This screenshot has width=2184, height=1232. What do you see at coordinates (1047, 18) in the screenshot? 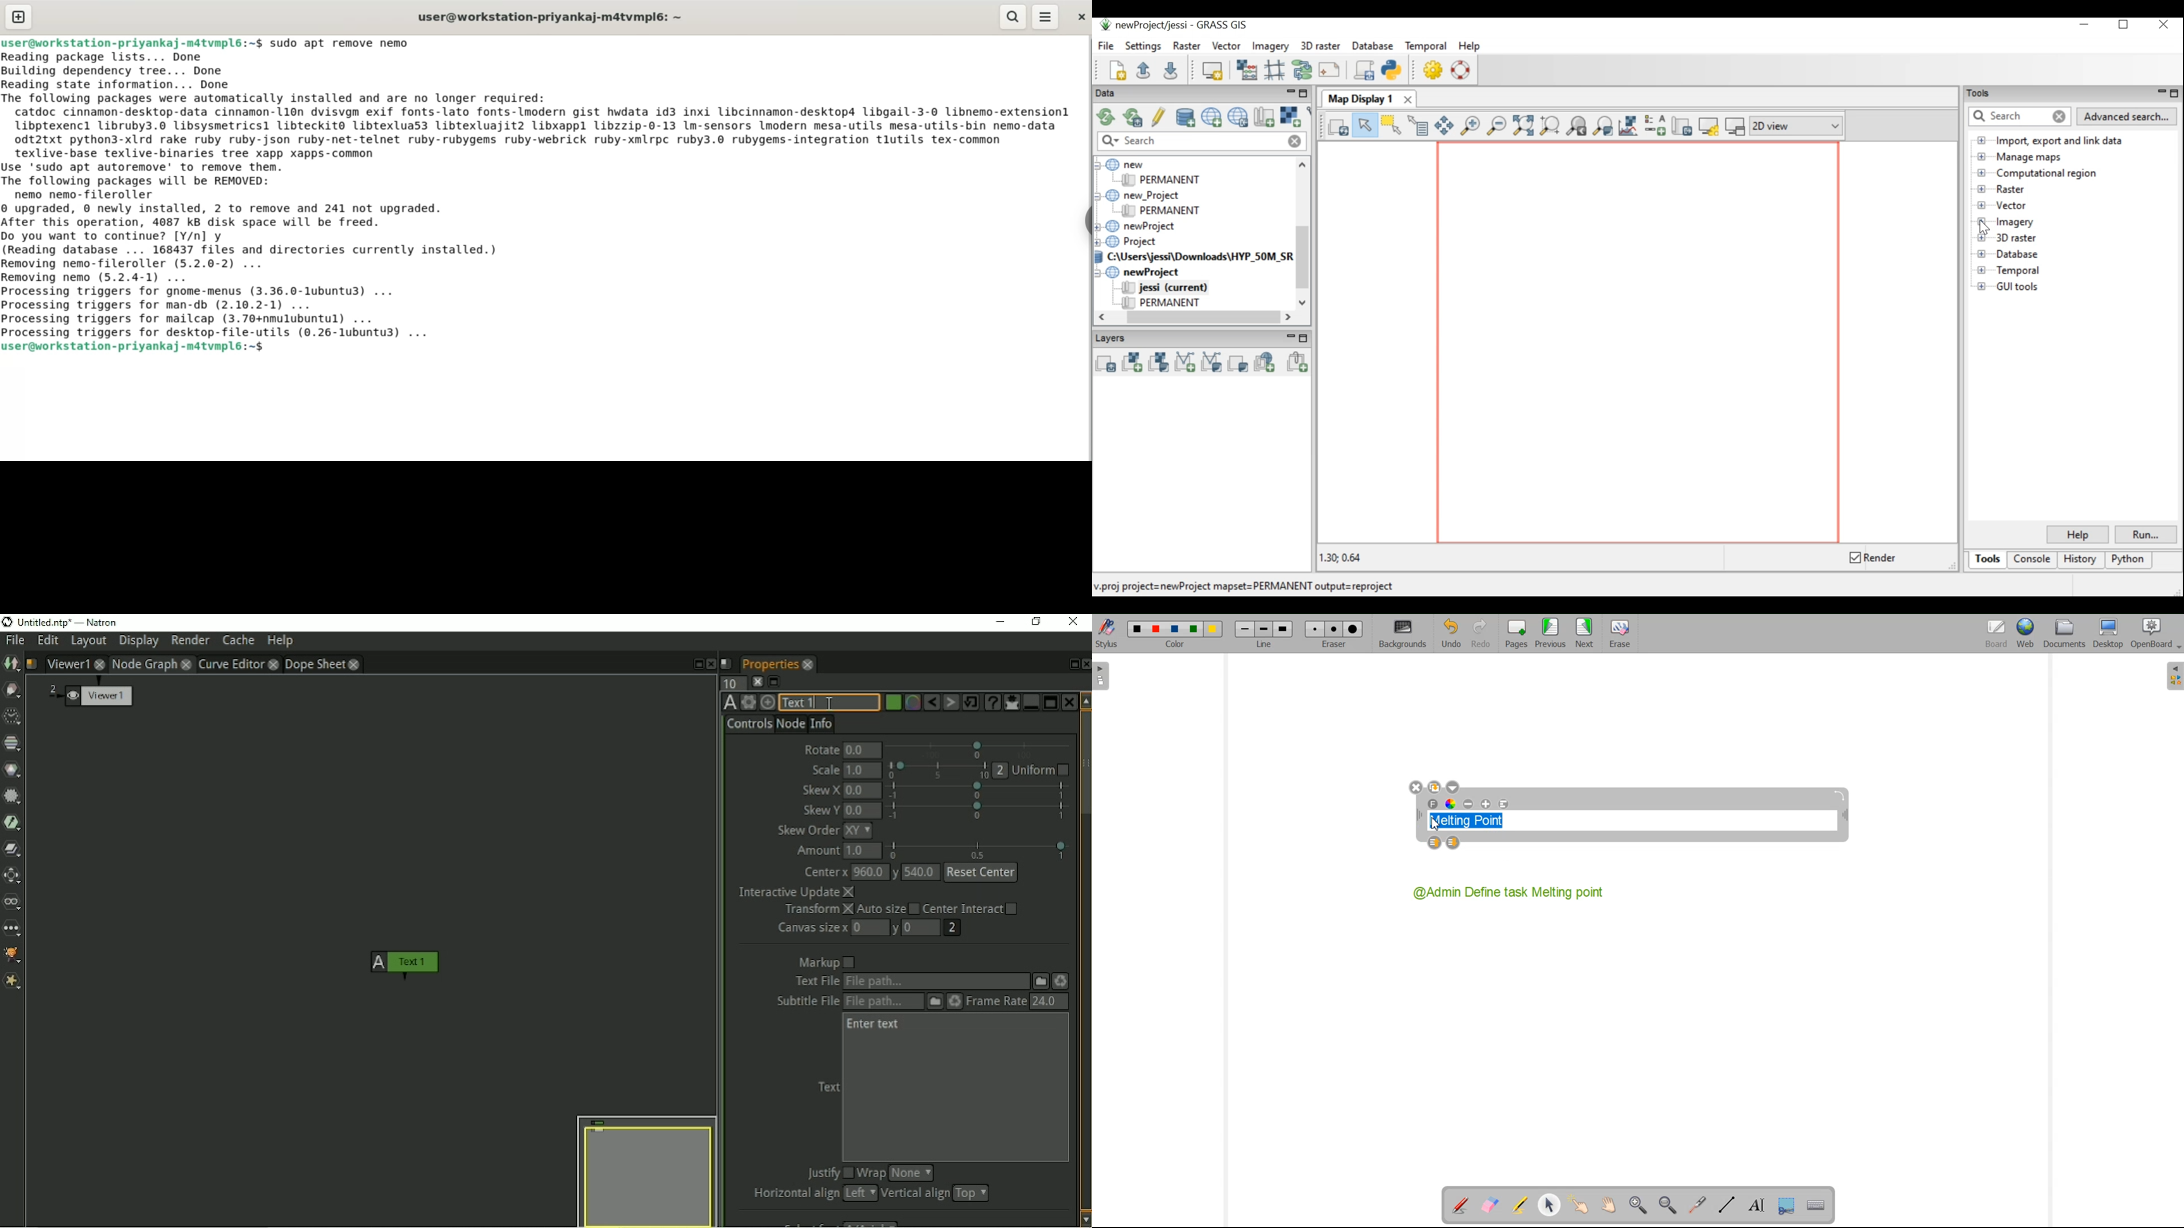
I see `menu` at bounding box center [1047, 18].